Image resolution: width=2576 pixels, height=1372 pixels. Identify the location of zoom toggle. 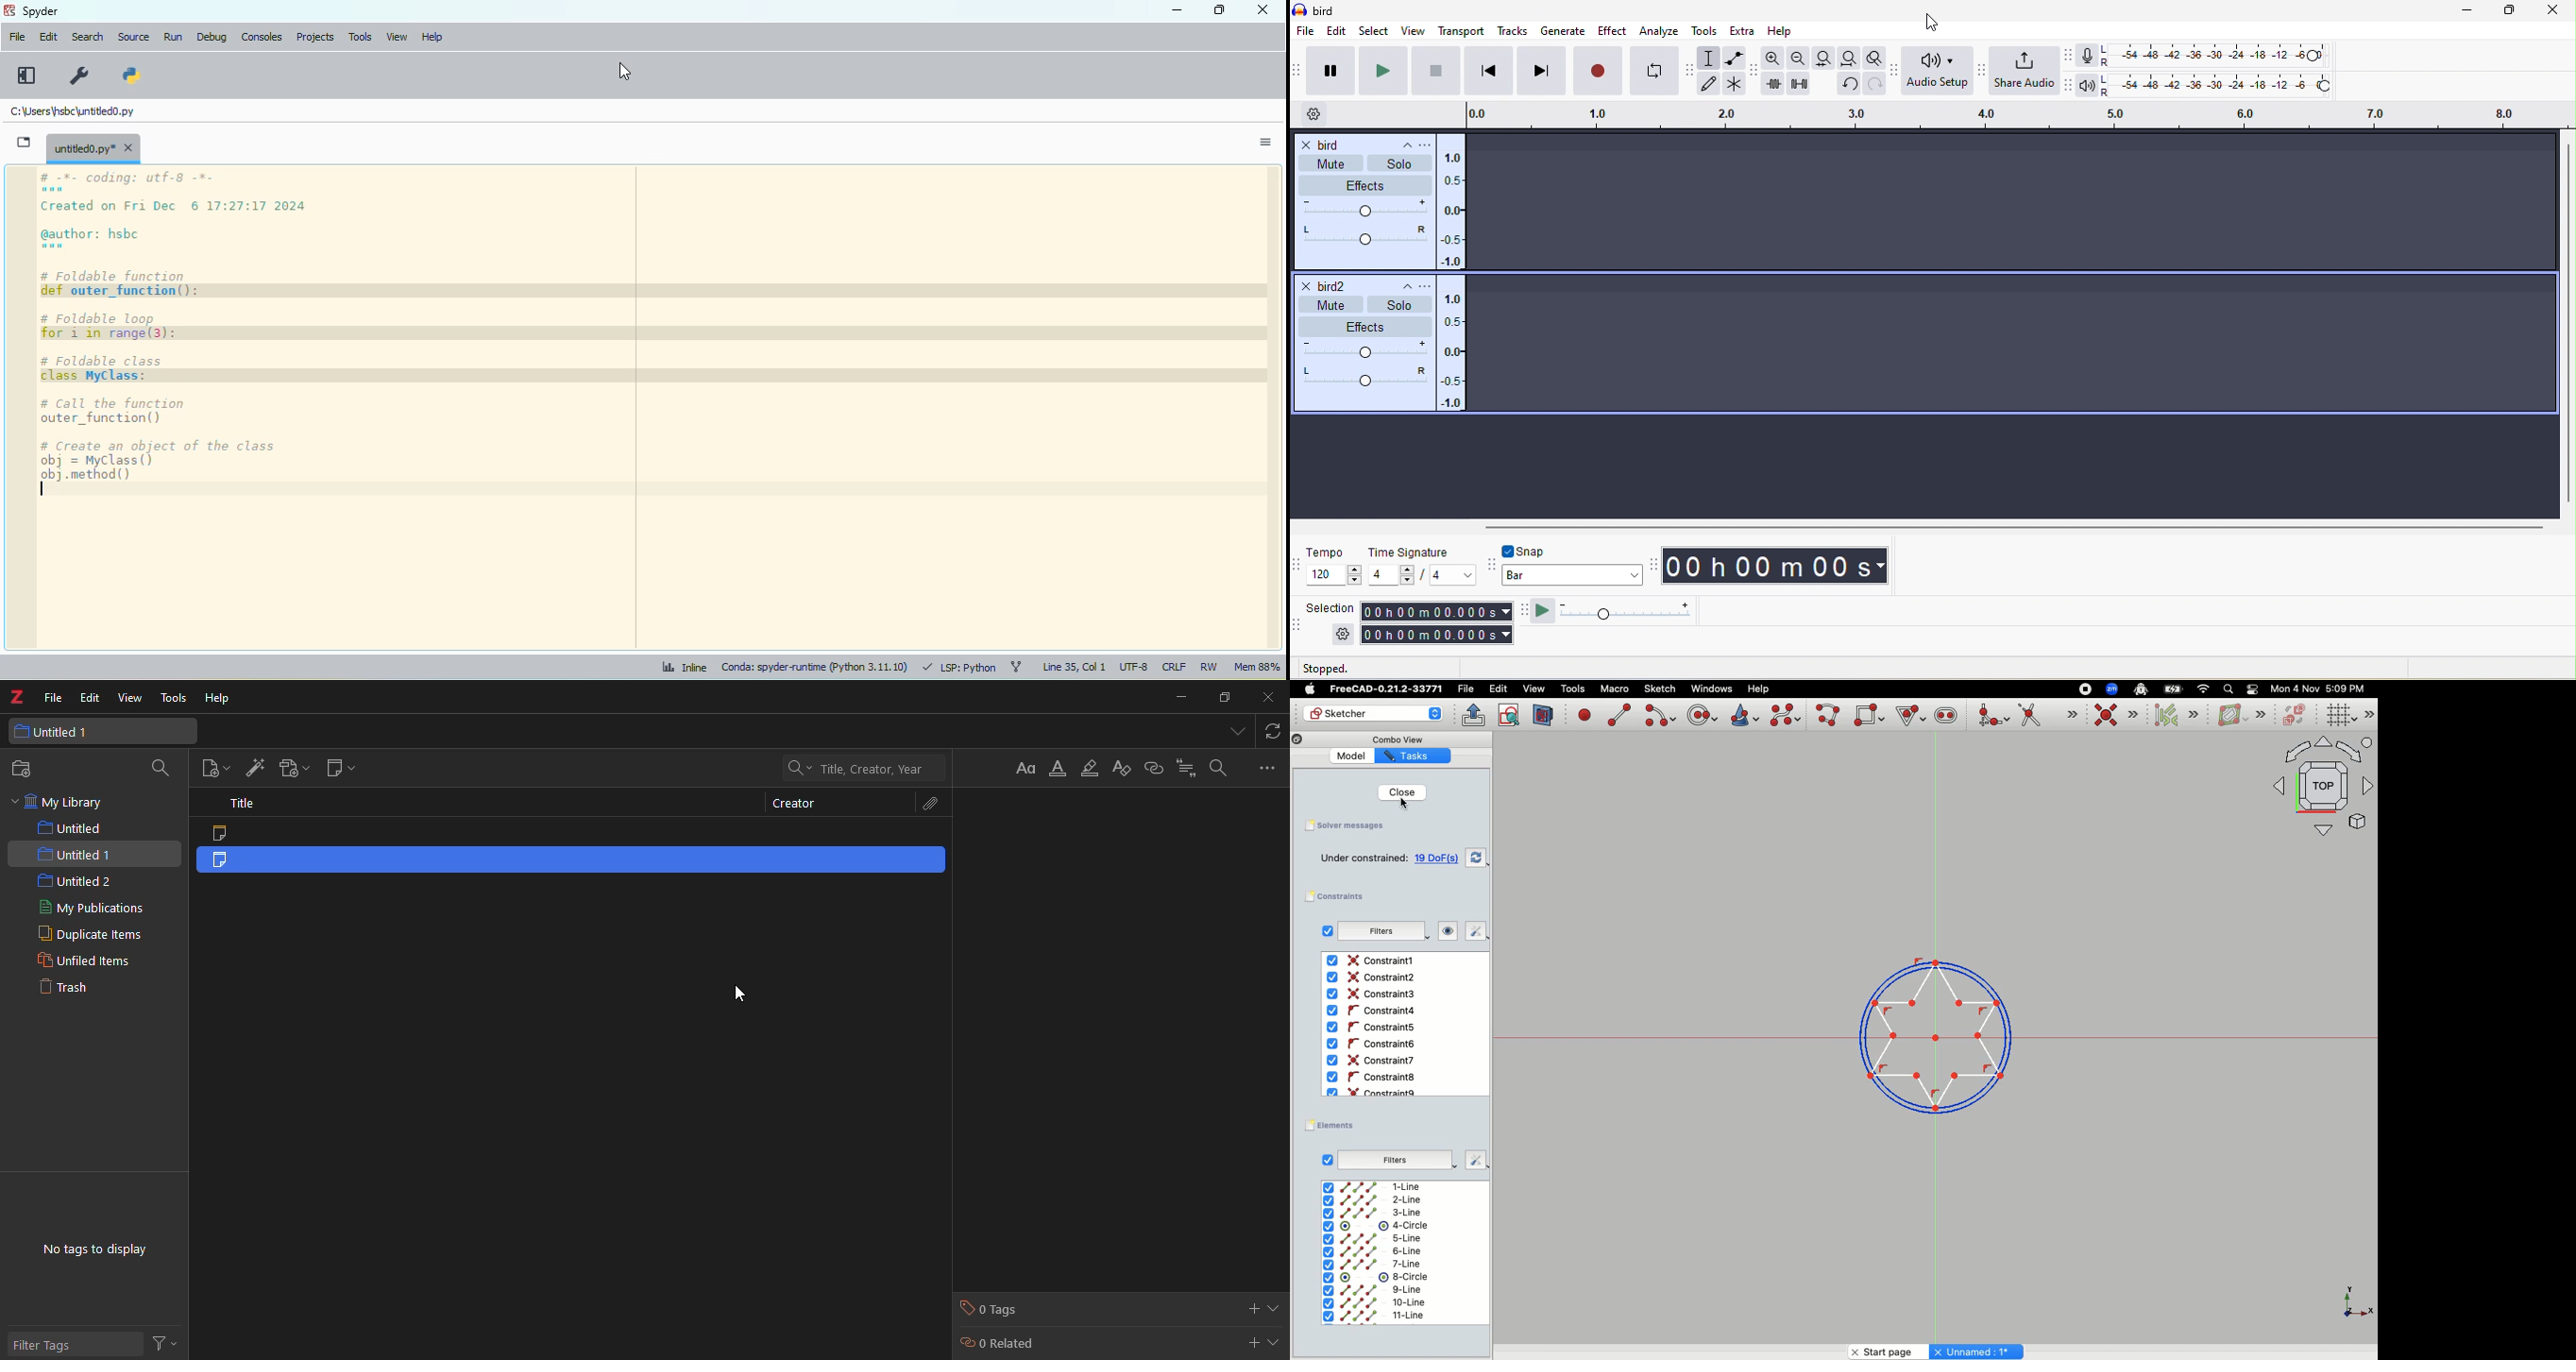
(1872, 57).